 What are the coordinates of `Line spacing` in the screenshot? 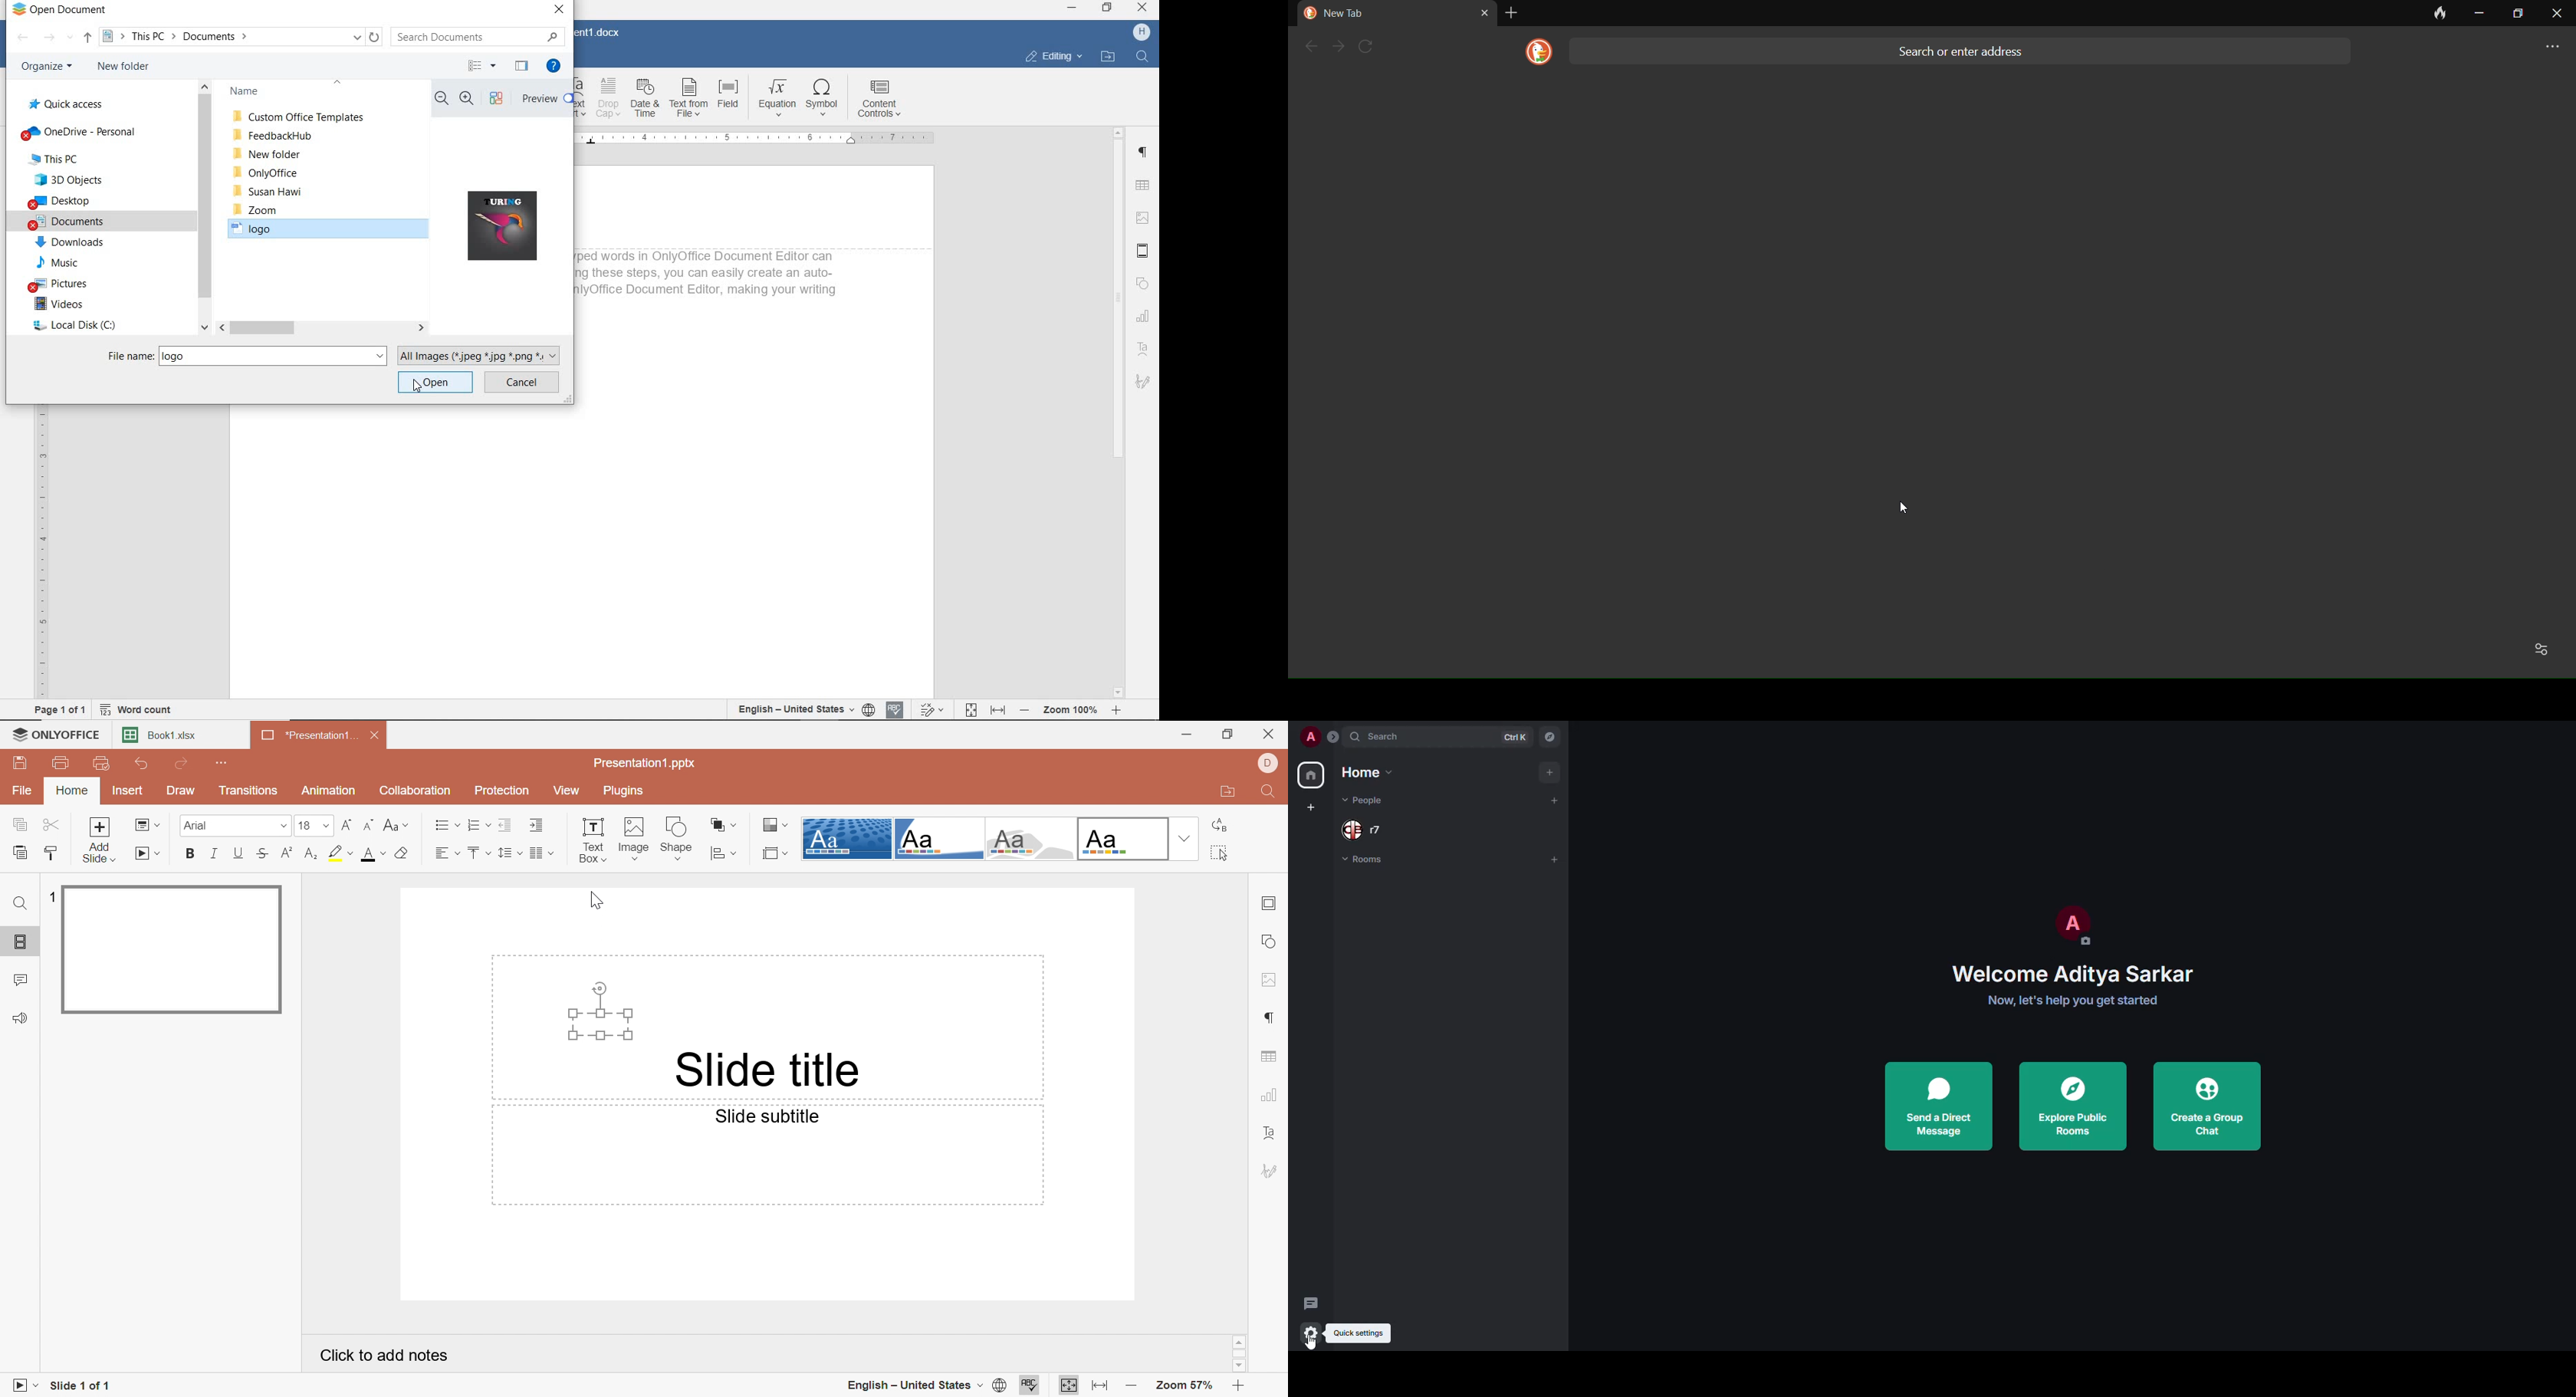 It's located at (508, 853).